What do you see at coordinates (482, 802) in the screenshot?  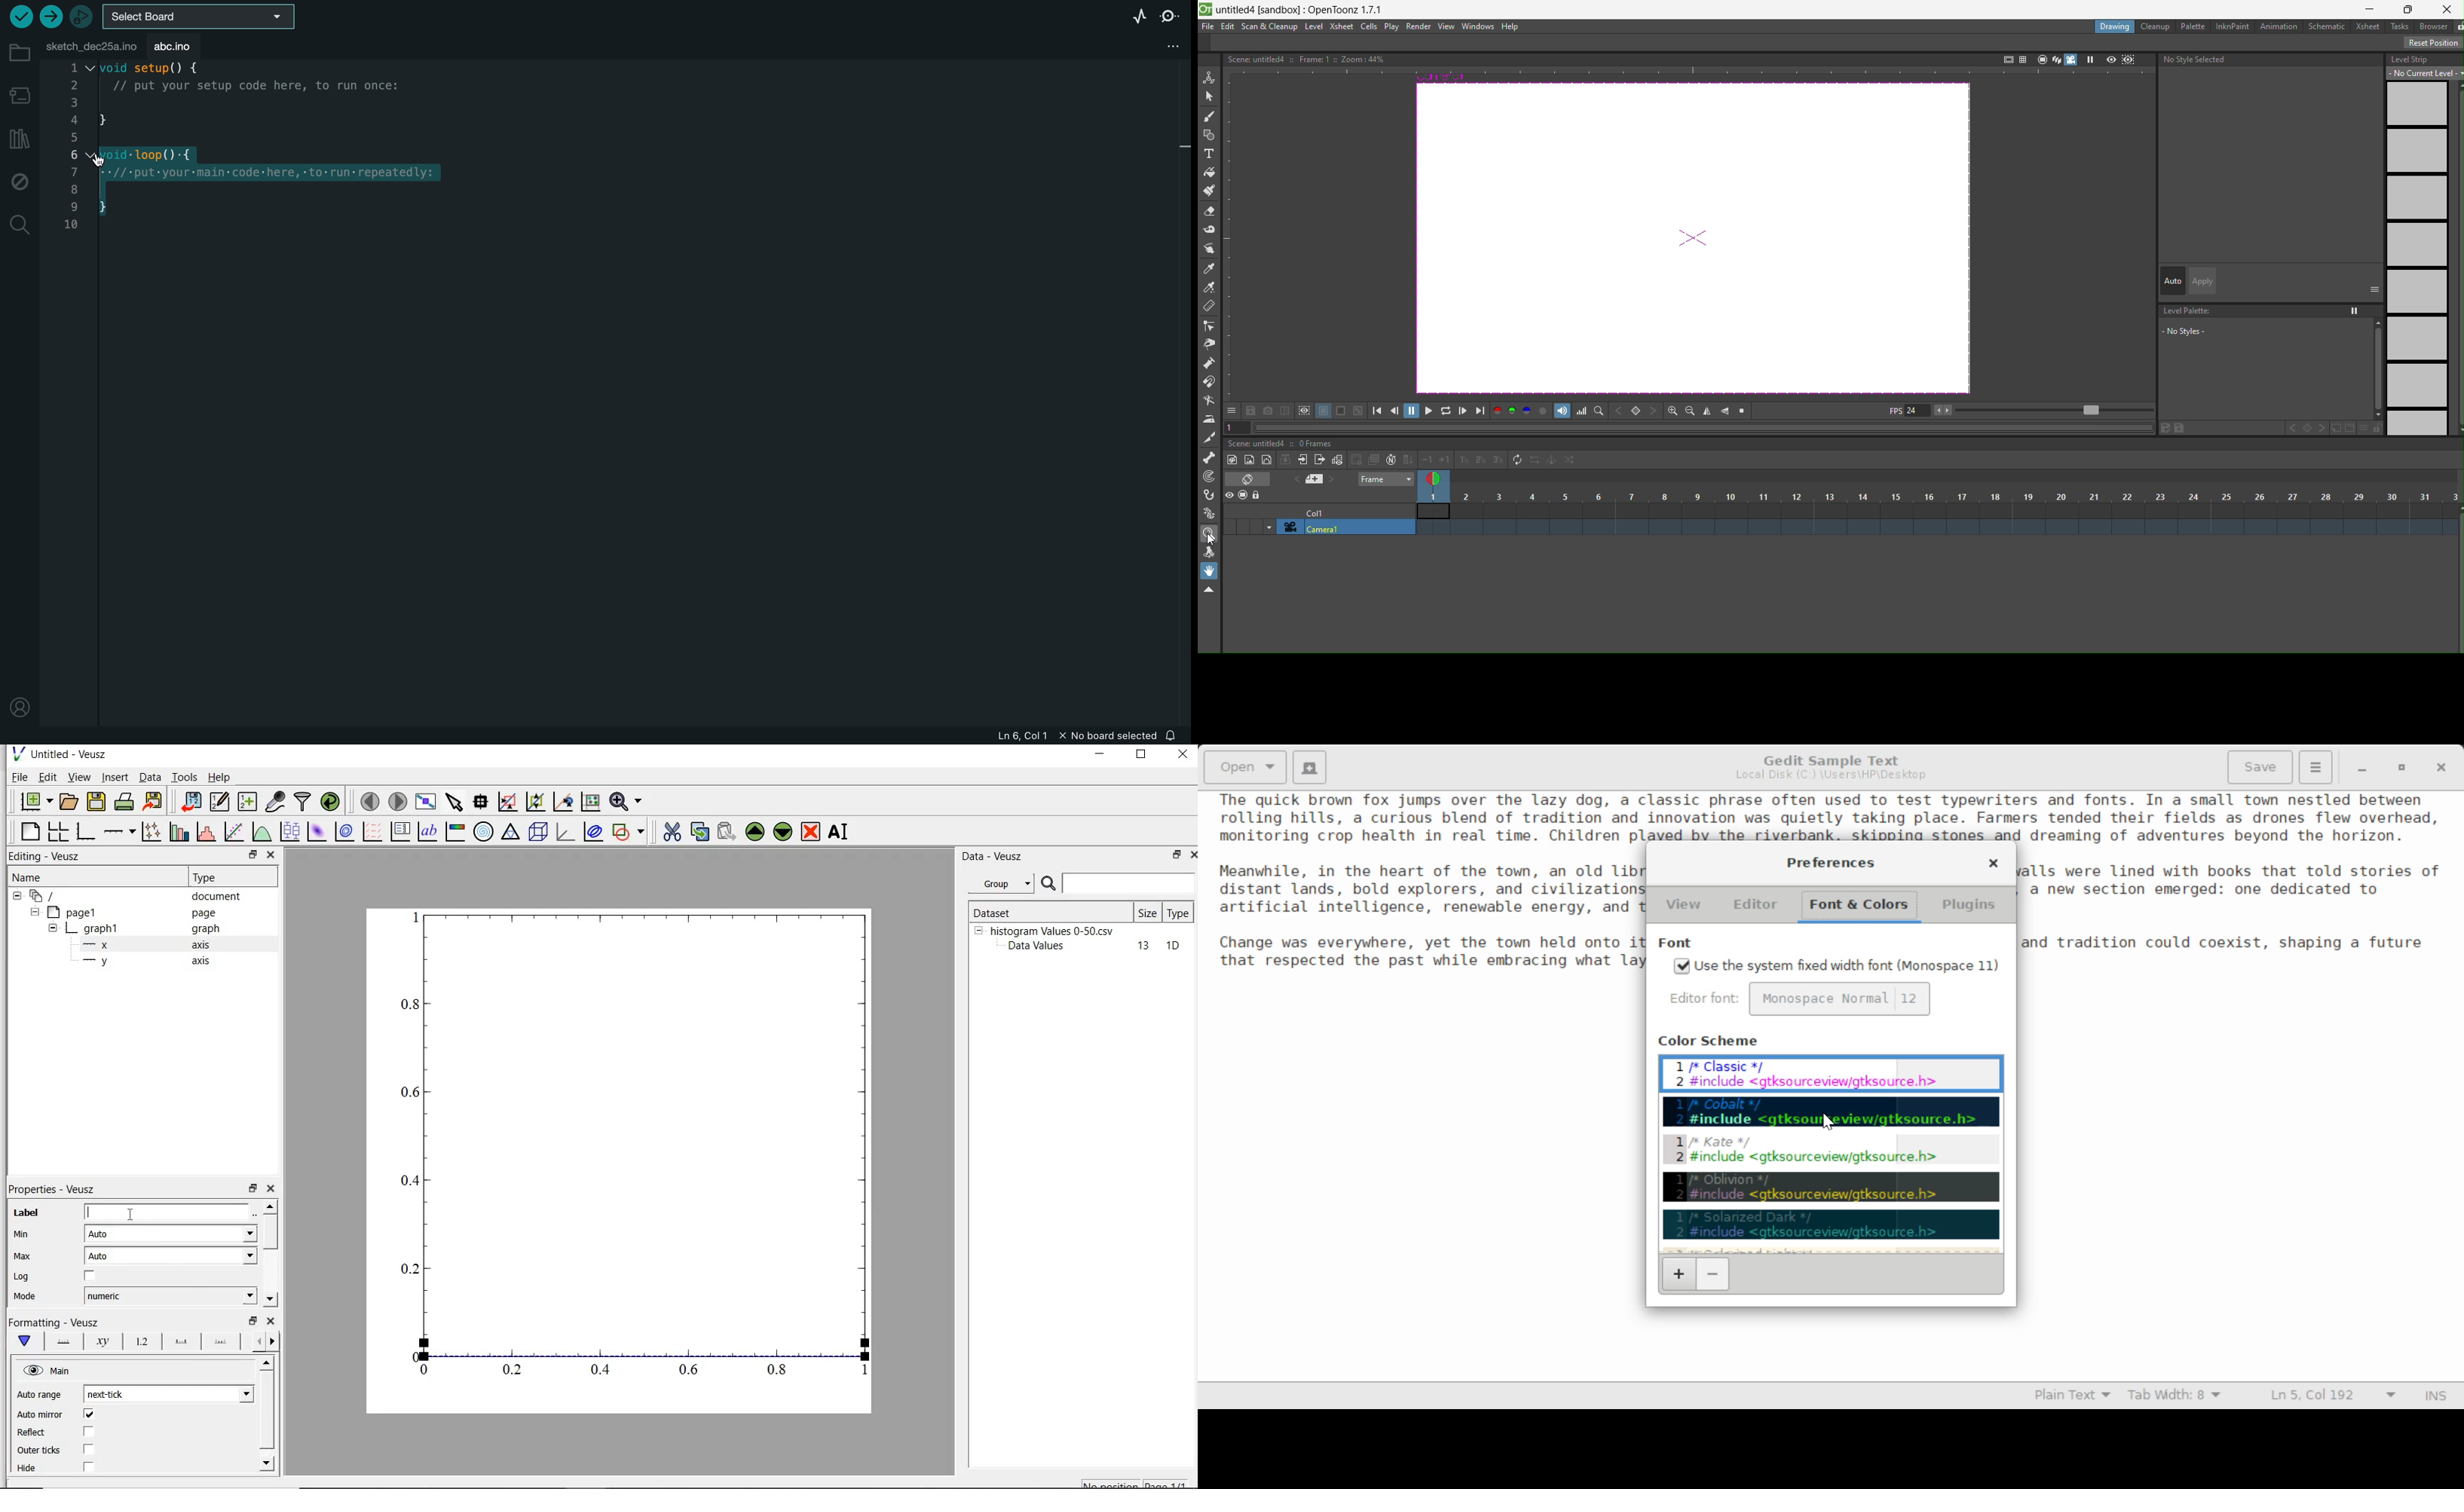 I see `read data points on the graph` at bounding box center [482, 802].